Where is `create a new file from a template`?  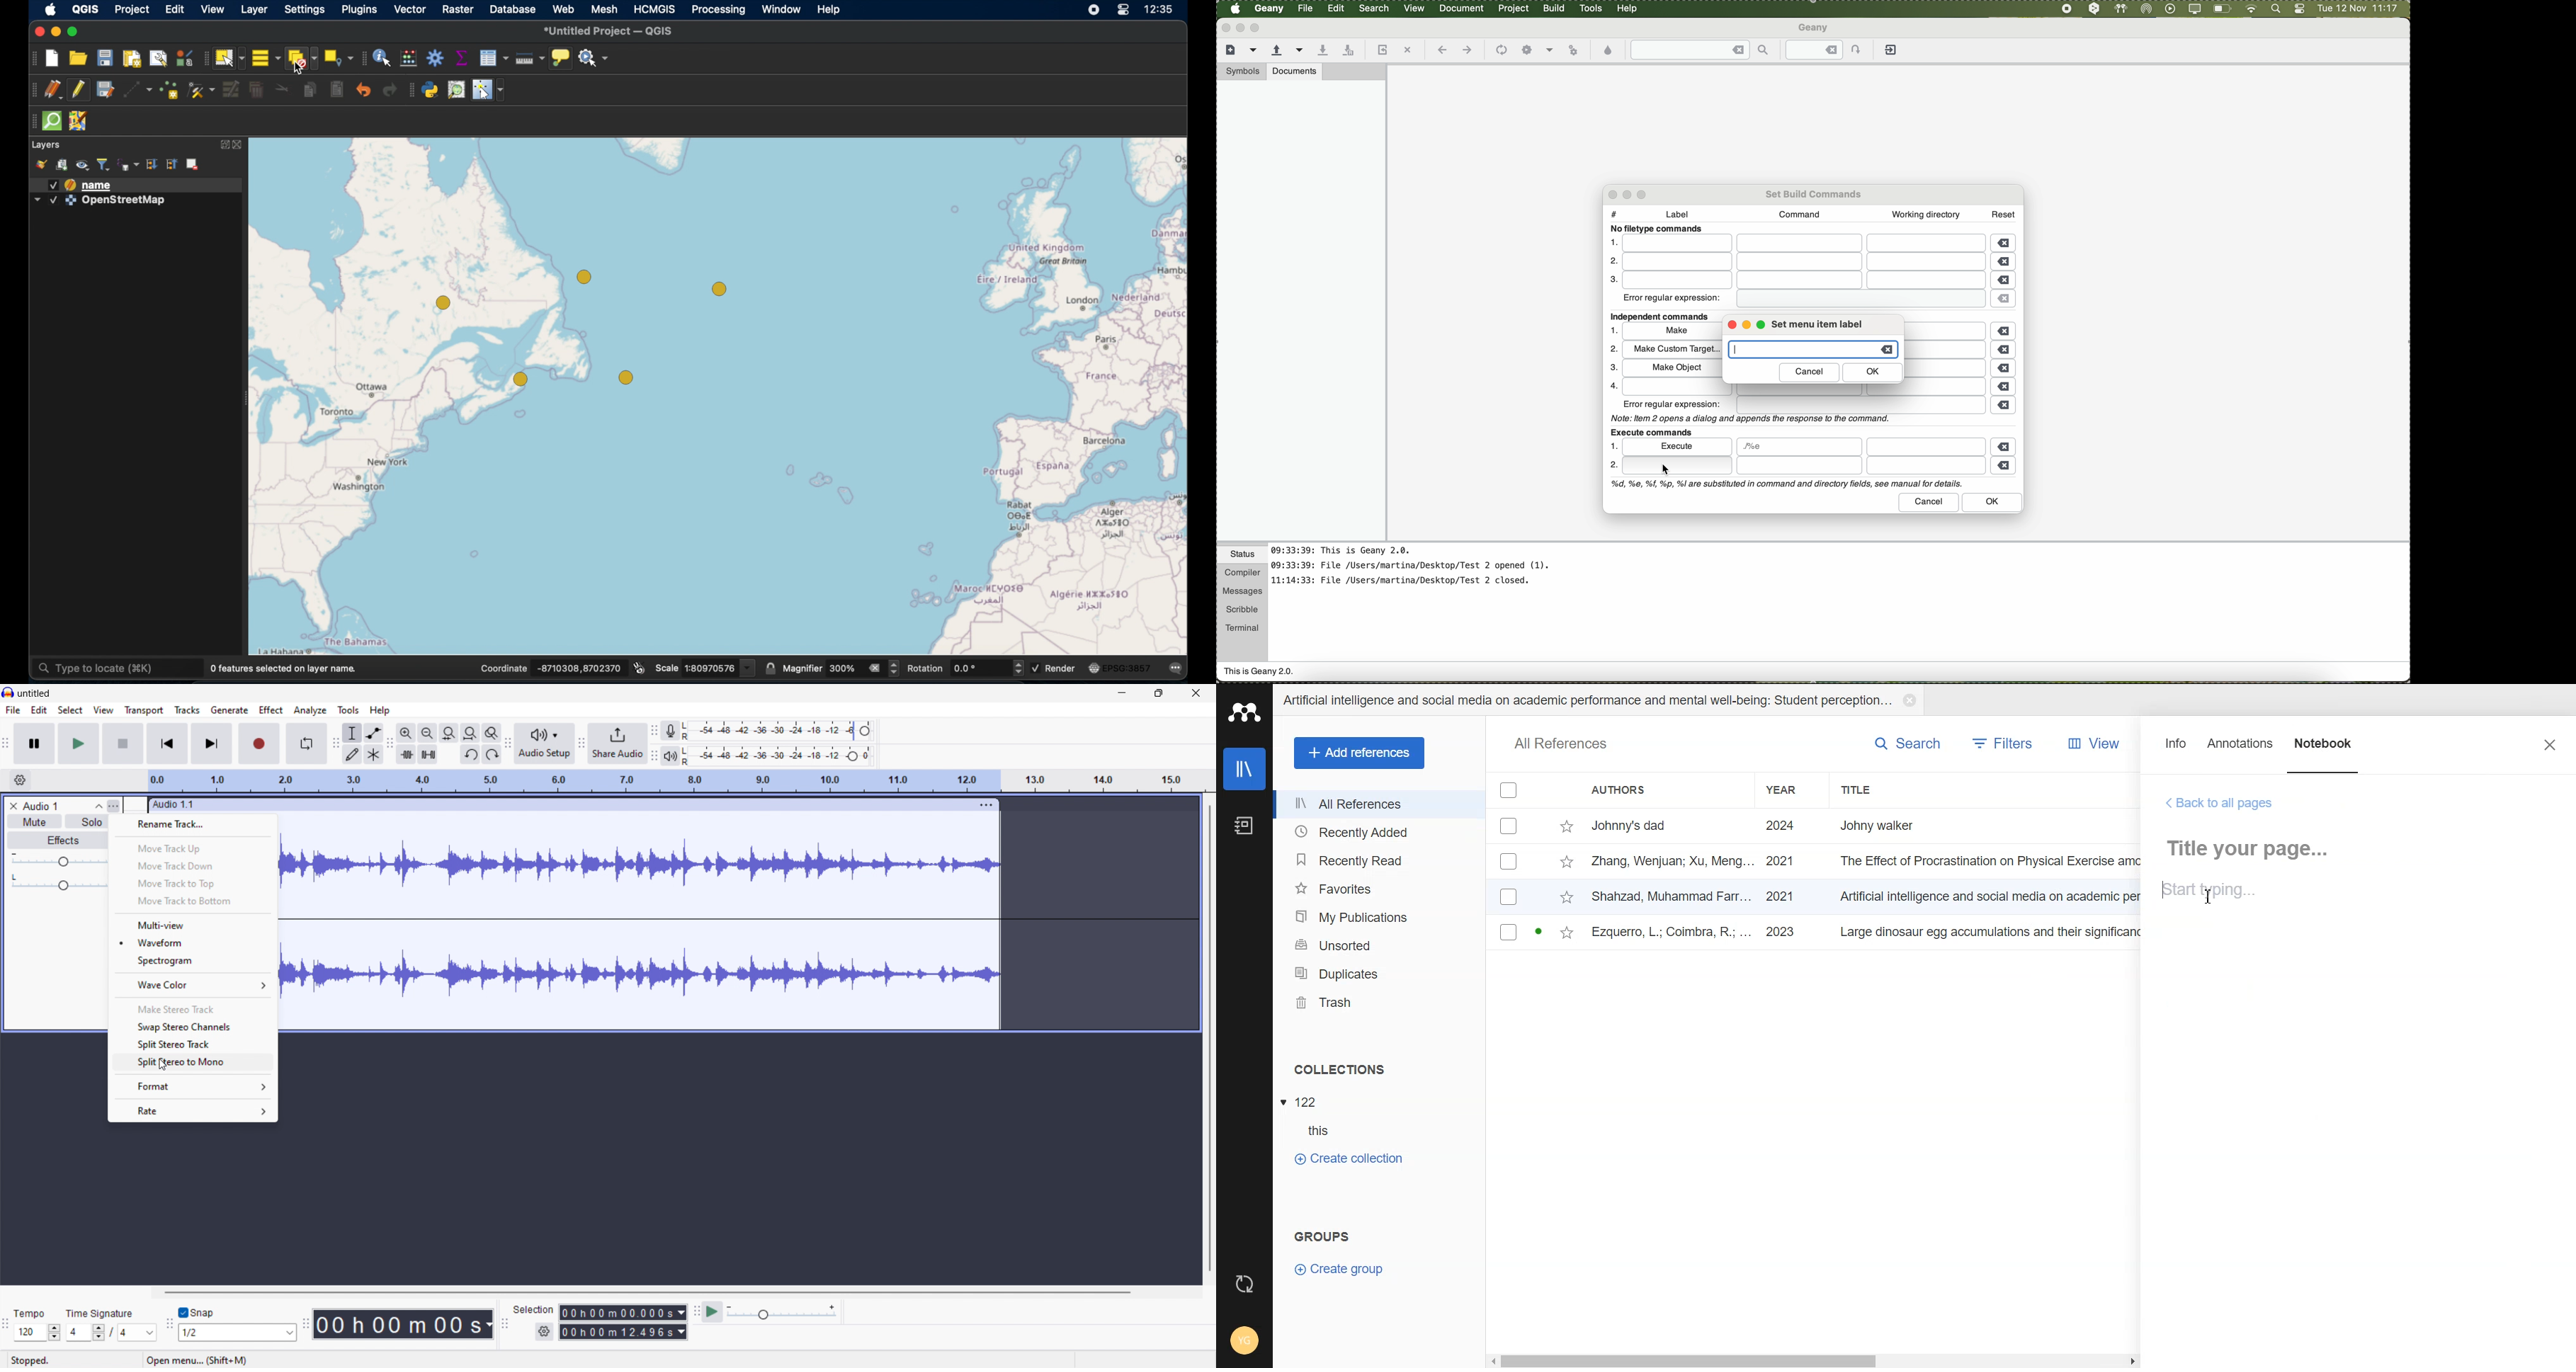 create a new file from a template is located at coordinates (1255, 51).